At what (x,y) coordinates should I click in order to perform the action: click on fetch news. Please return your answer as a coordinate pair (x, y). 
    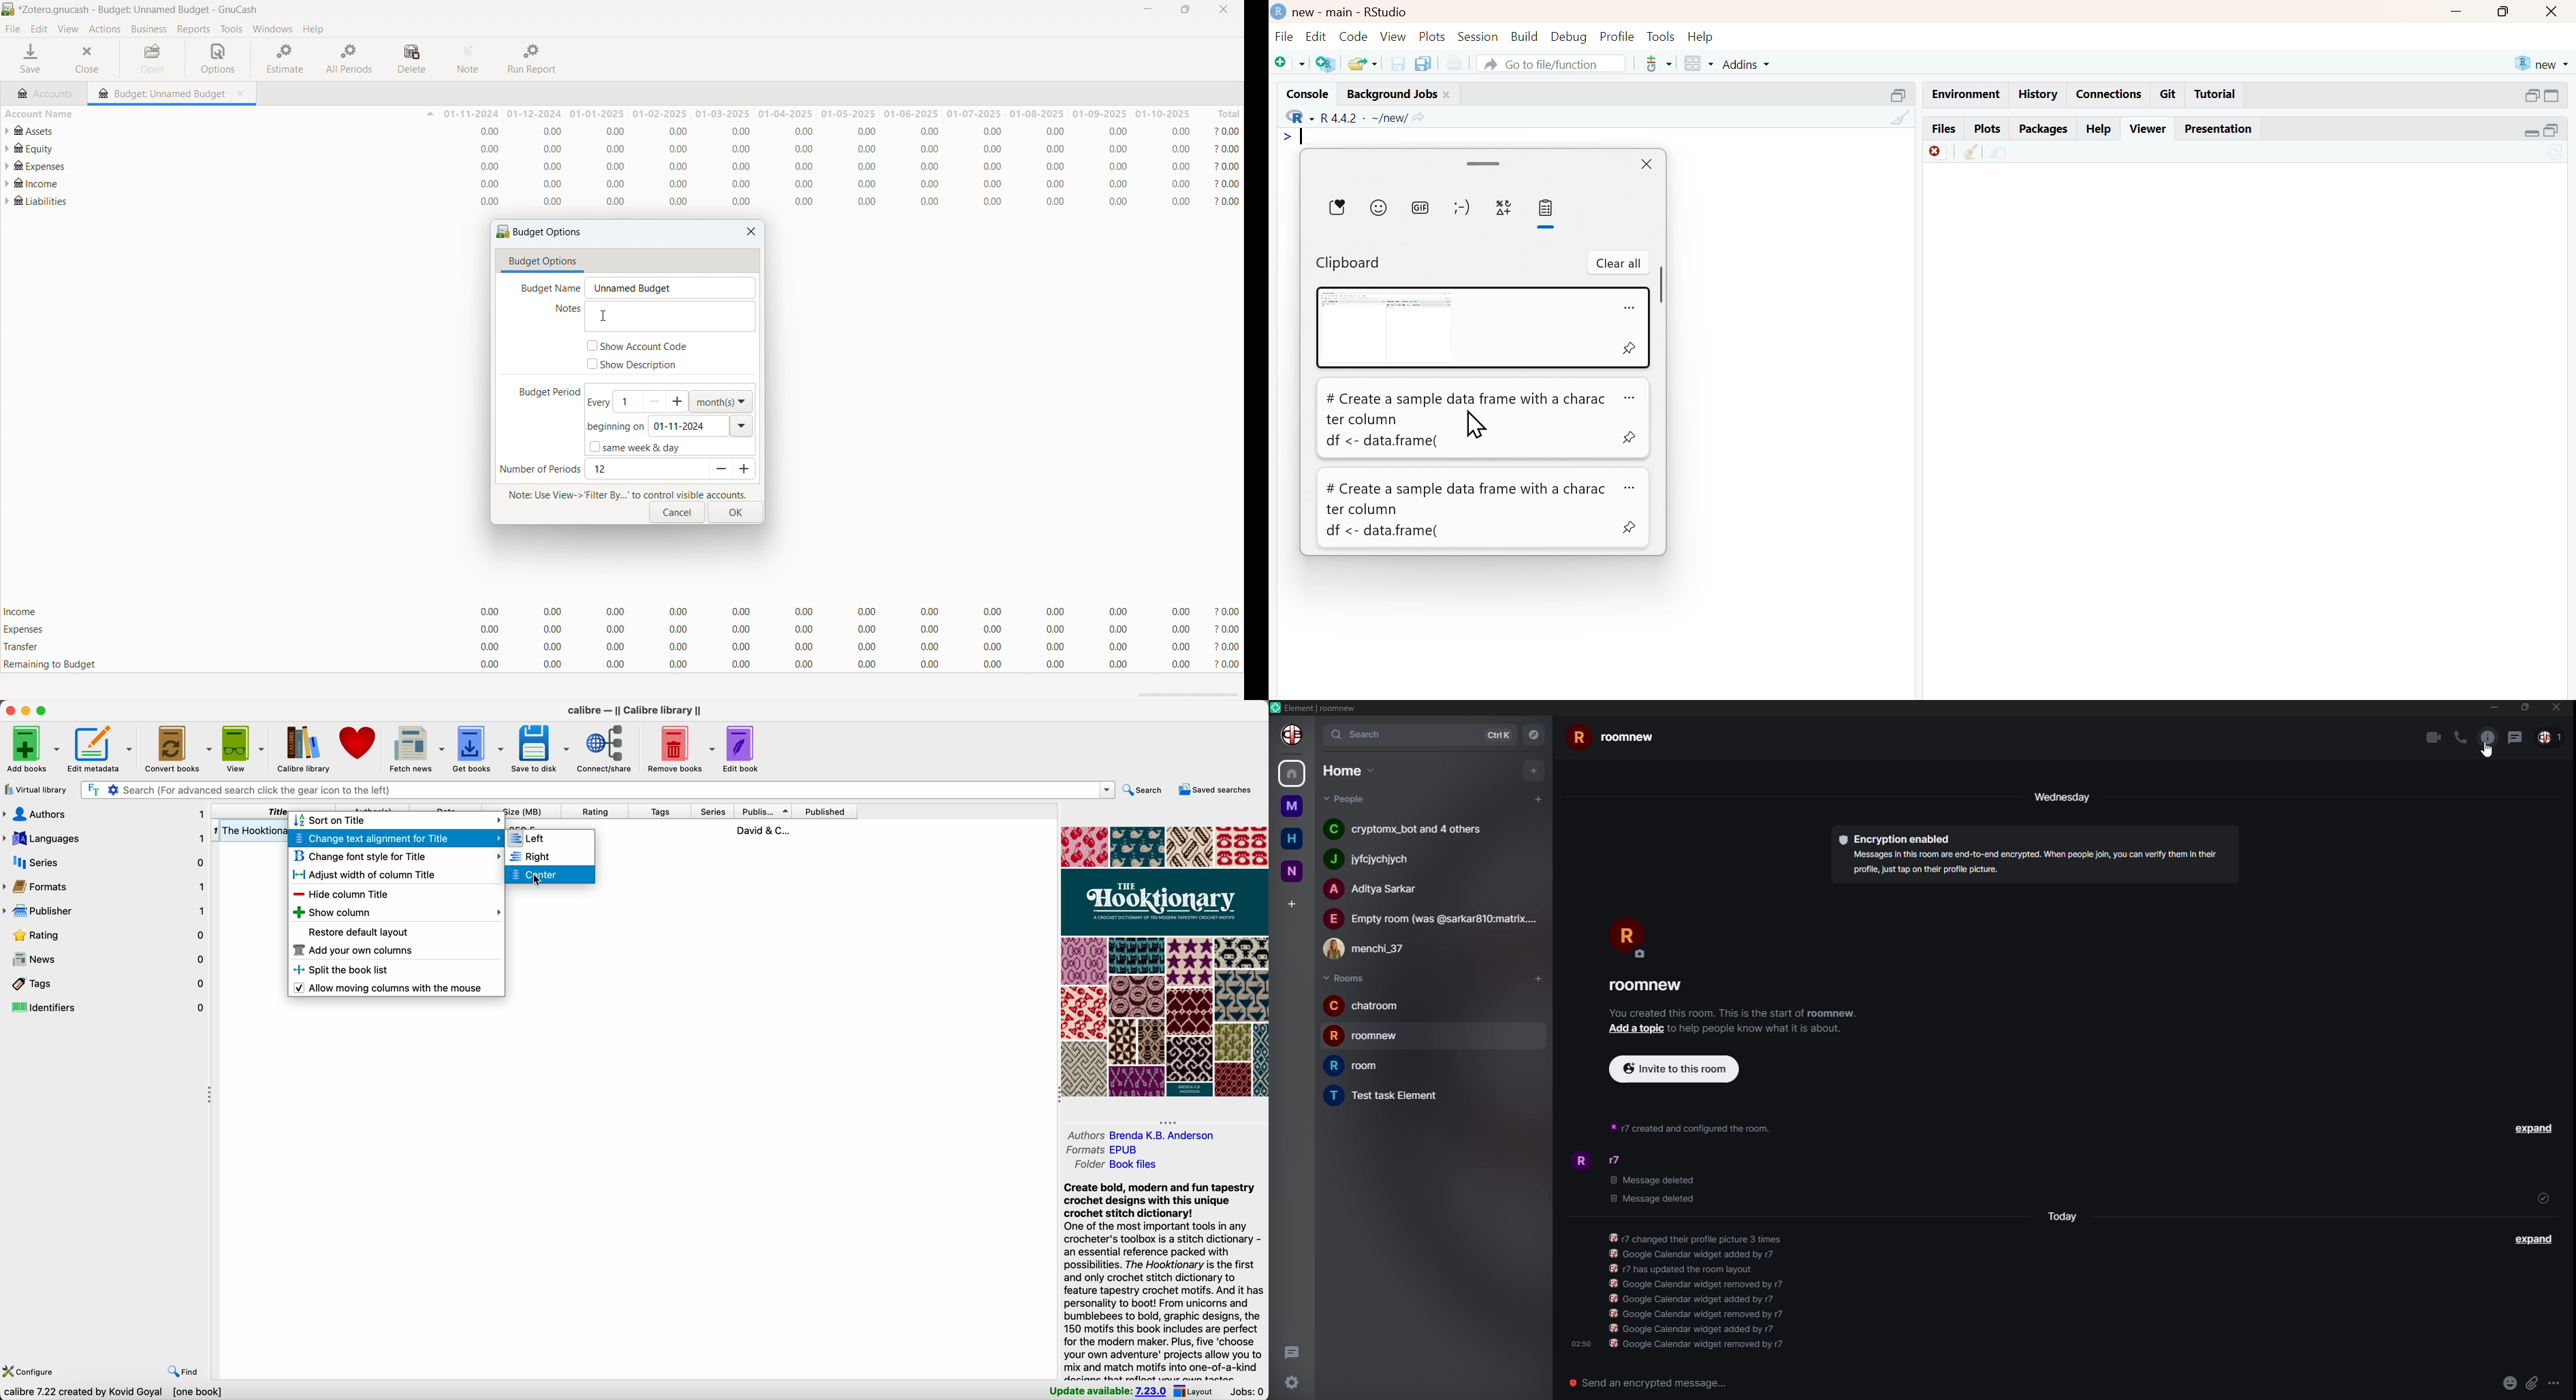
    Looking at the image, I should click on (416, 748).